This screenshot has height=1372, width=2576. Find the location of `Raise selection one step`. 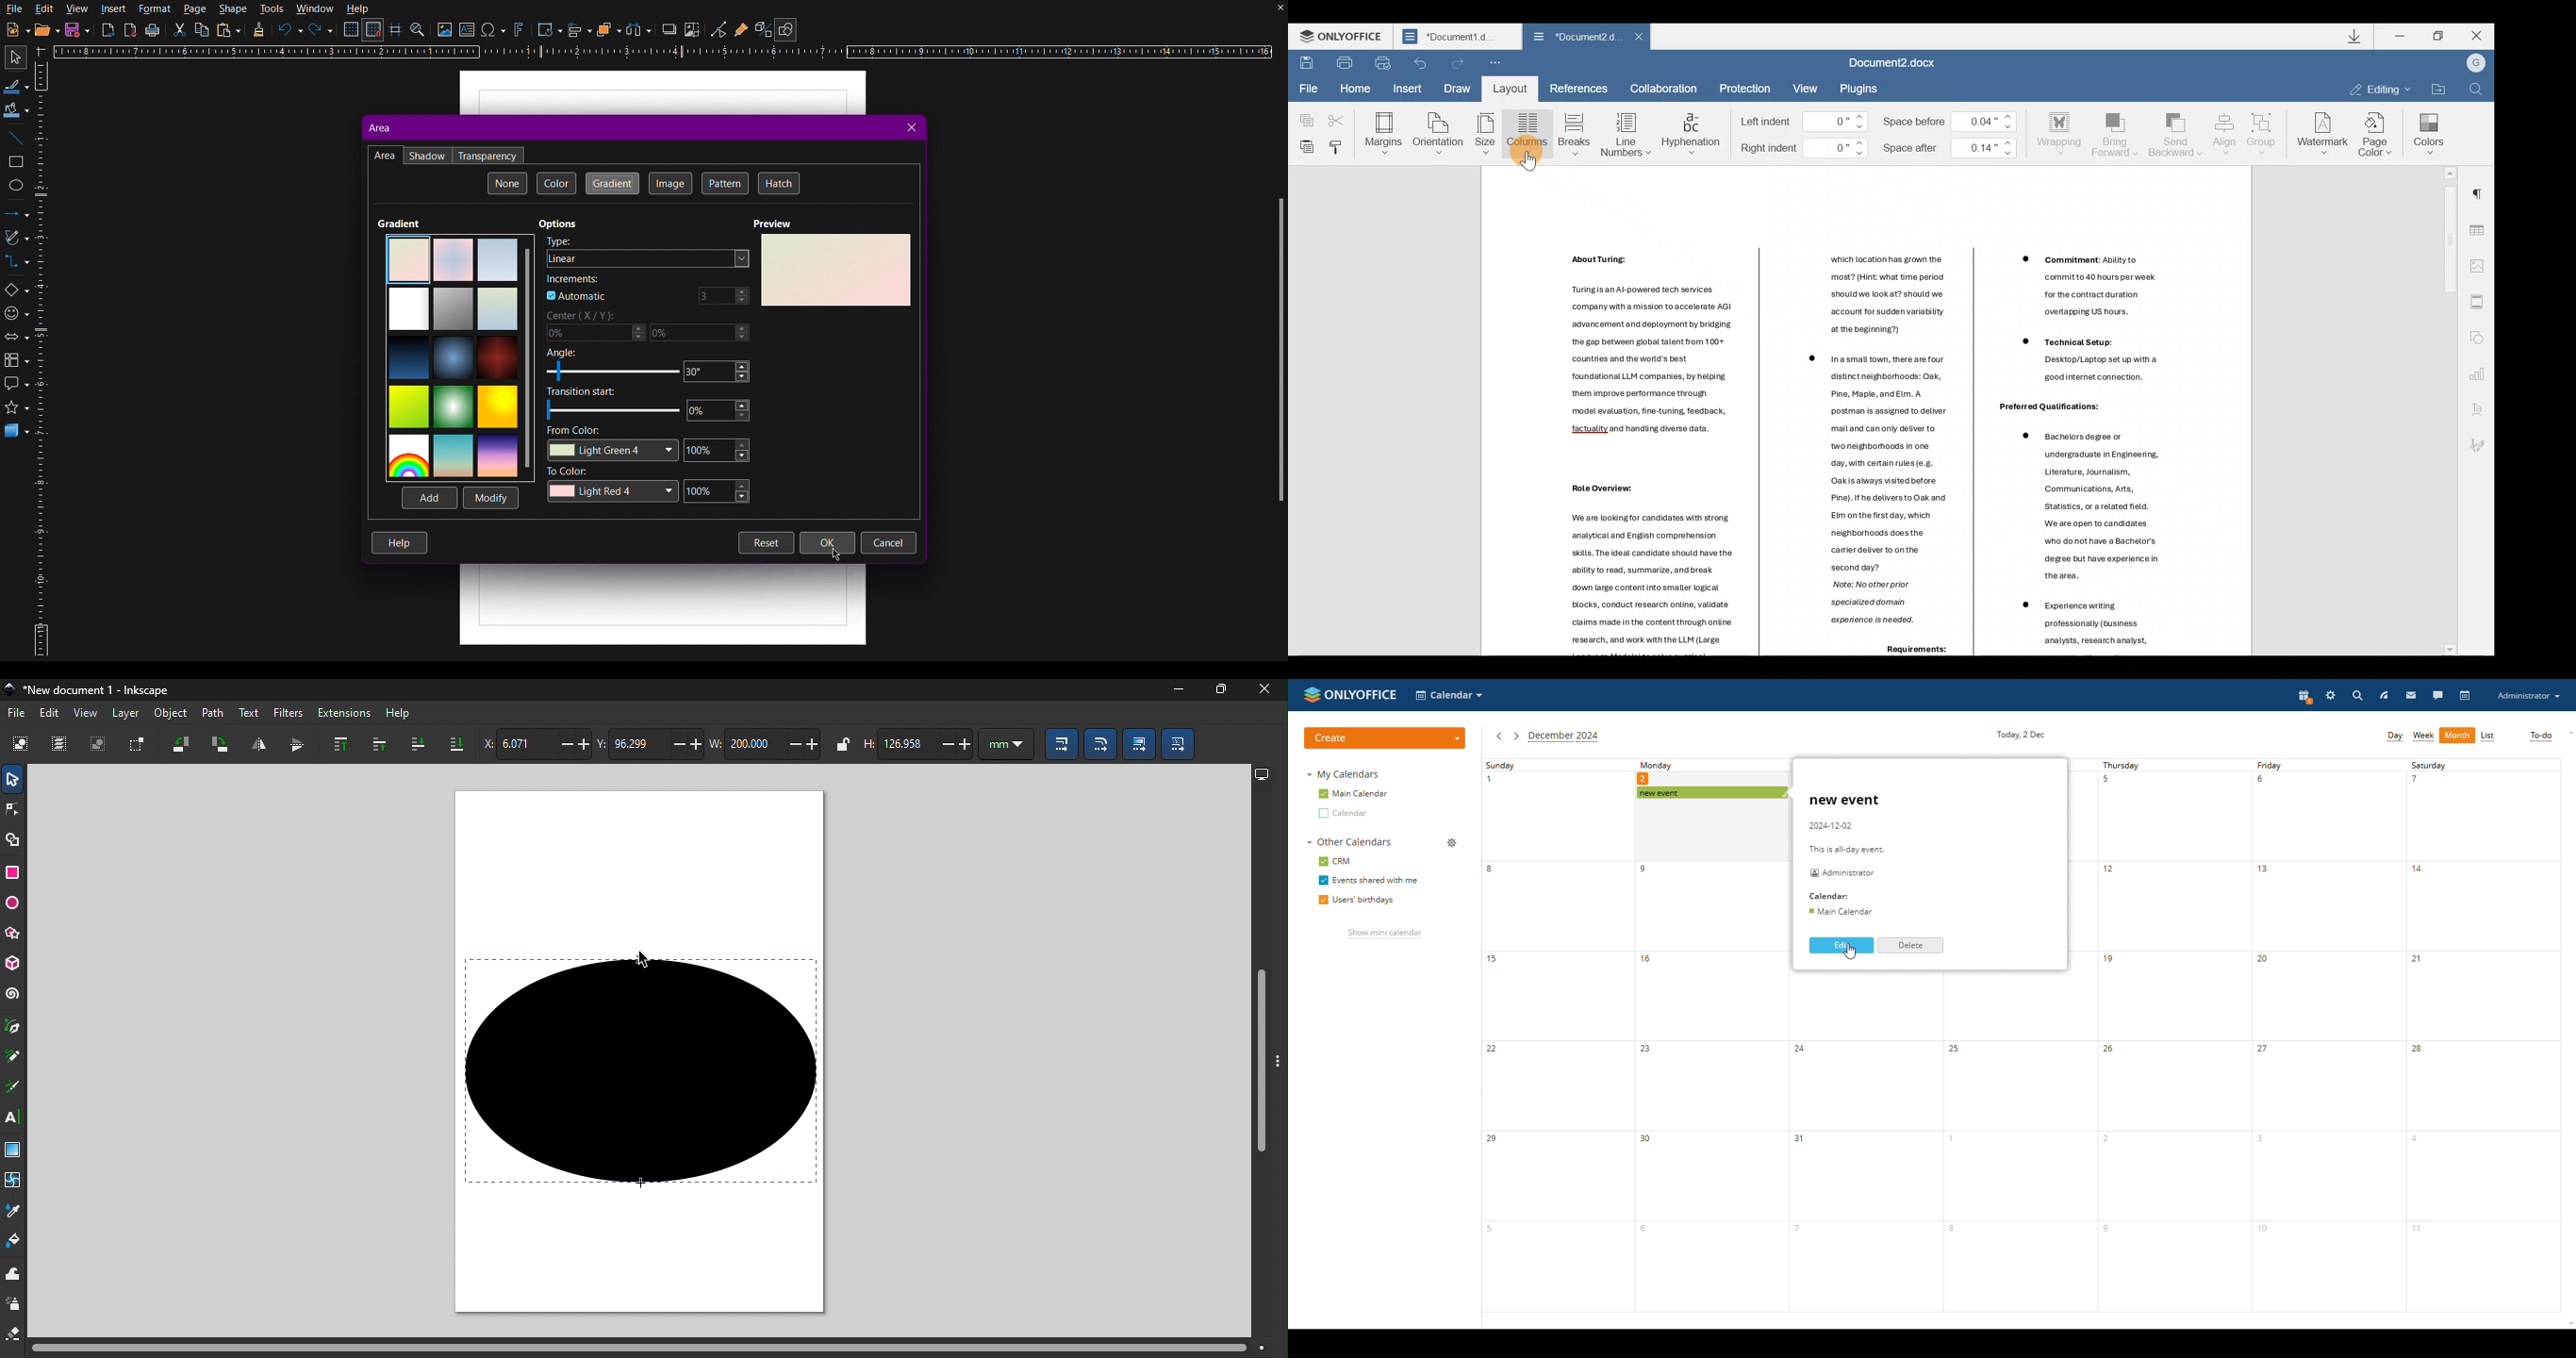

Raise selection one step is located at coordinates (379, 747).